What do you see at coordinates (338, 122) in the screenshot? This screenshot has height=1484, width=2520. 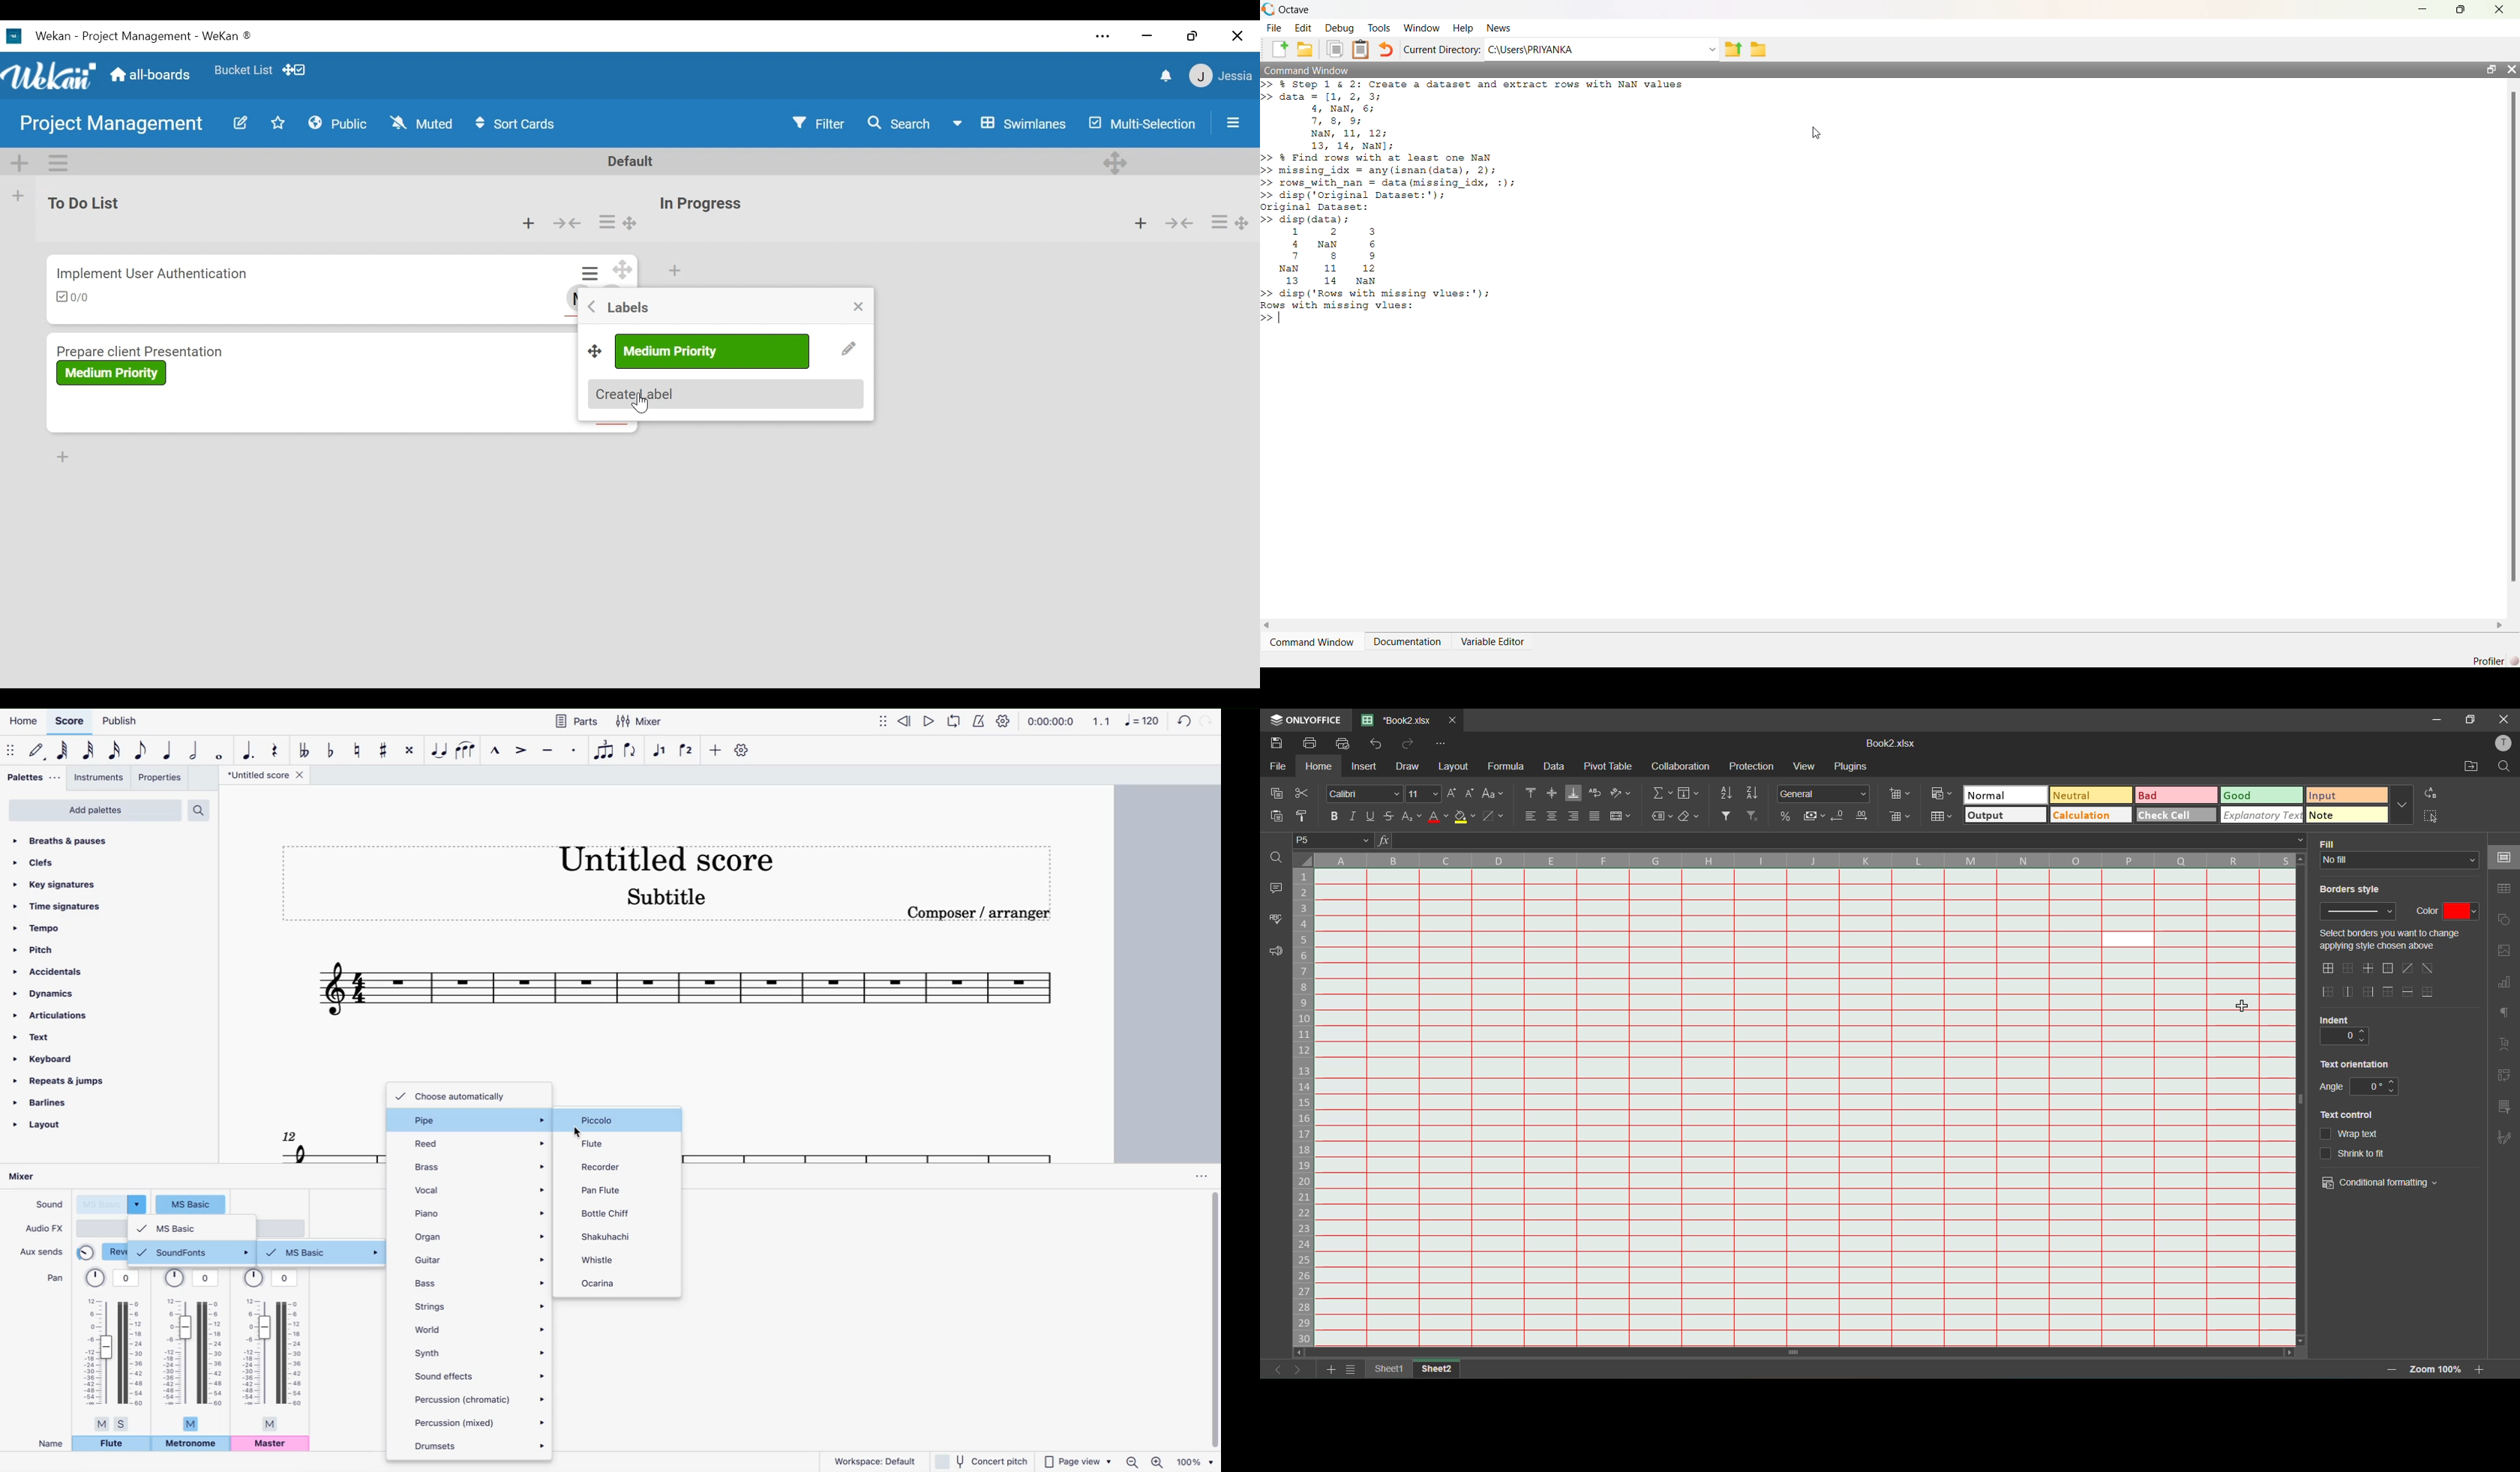 I see `Public` at bounding box center [338, 122].